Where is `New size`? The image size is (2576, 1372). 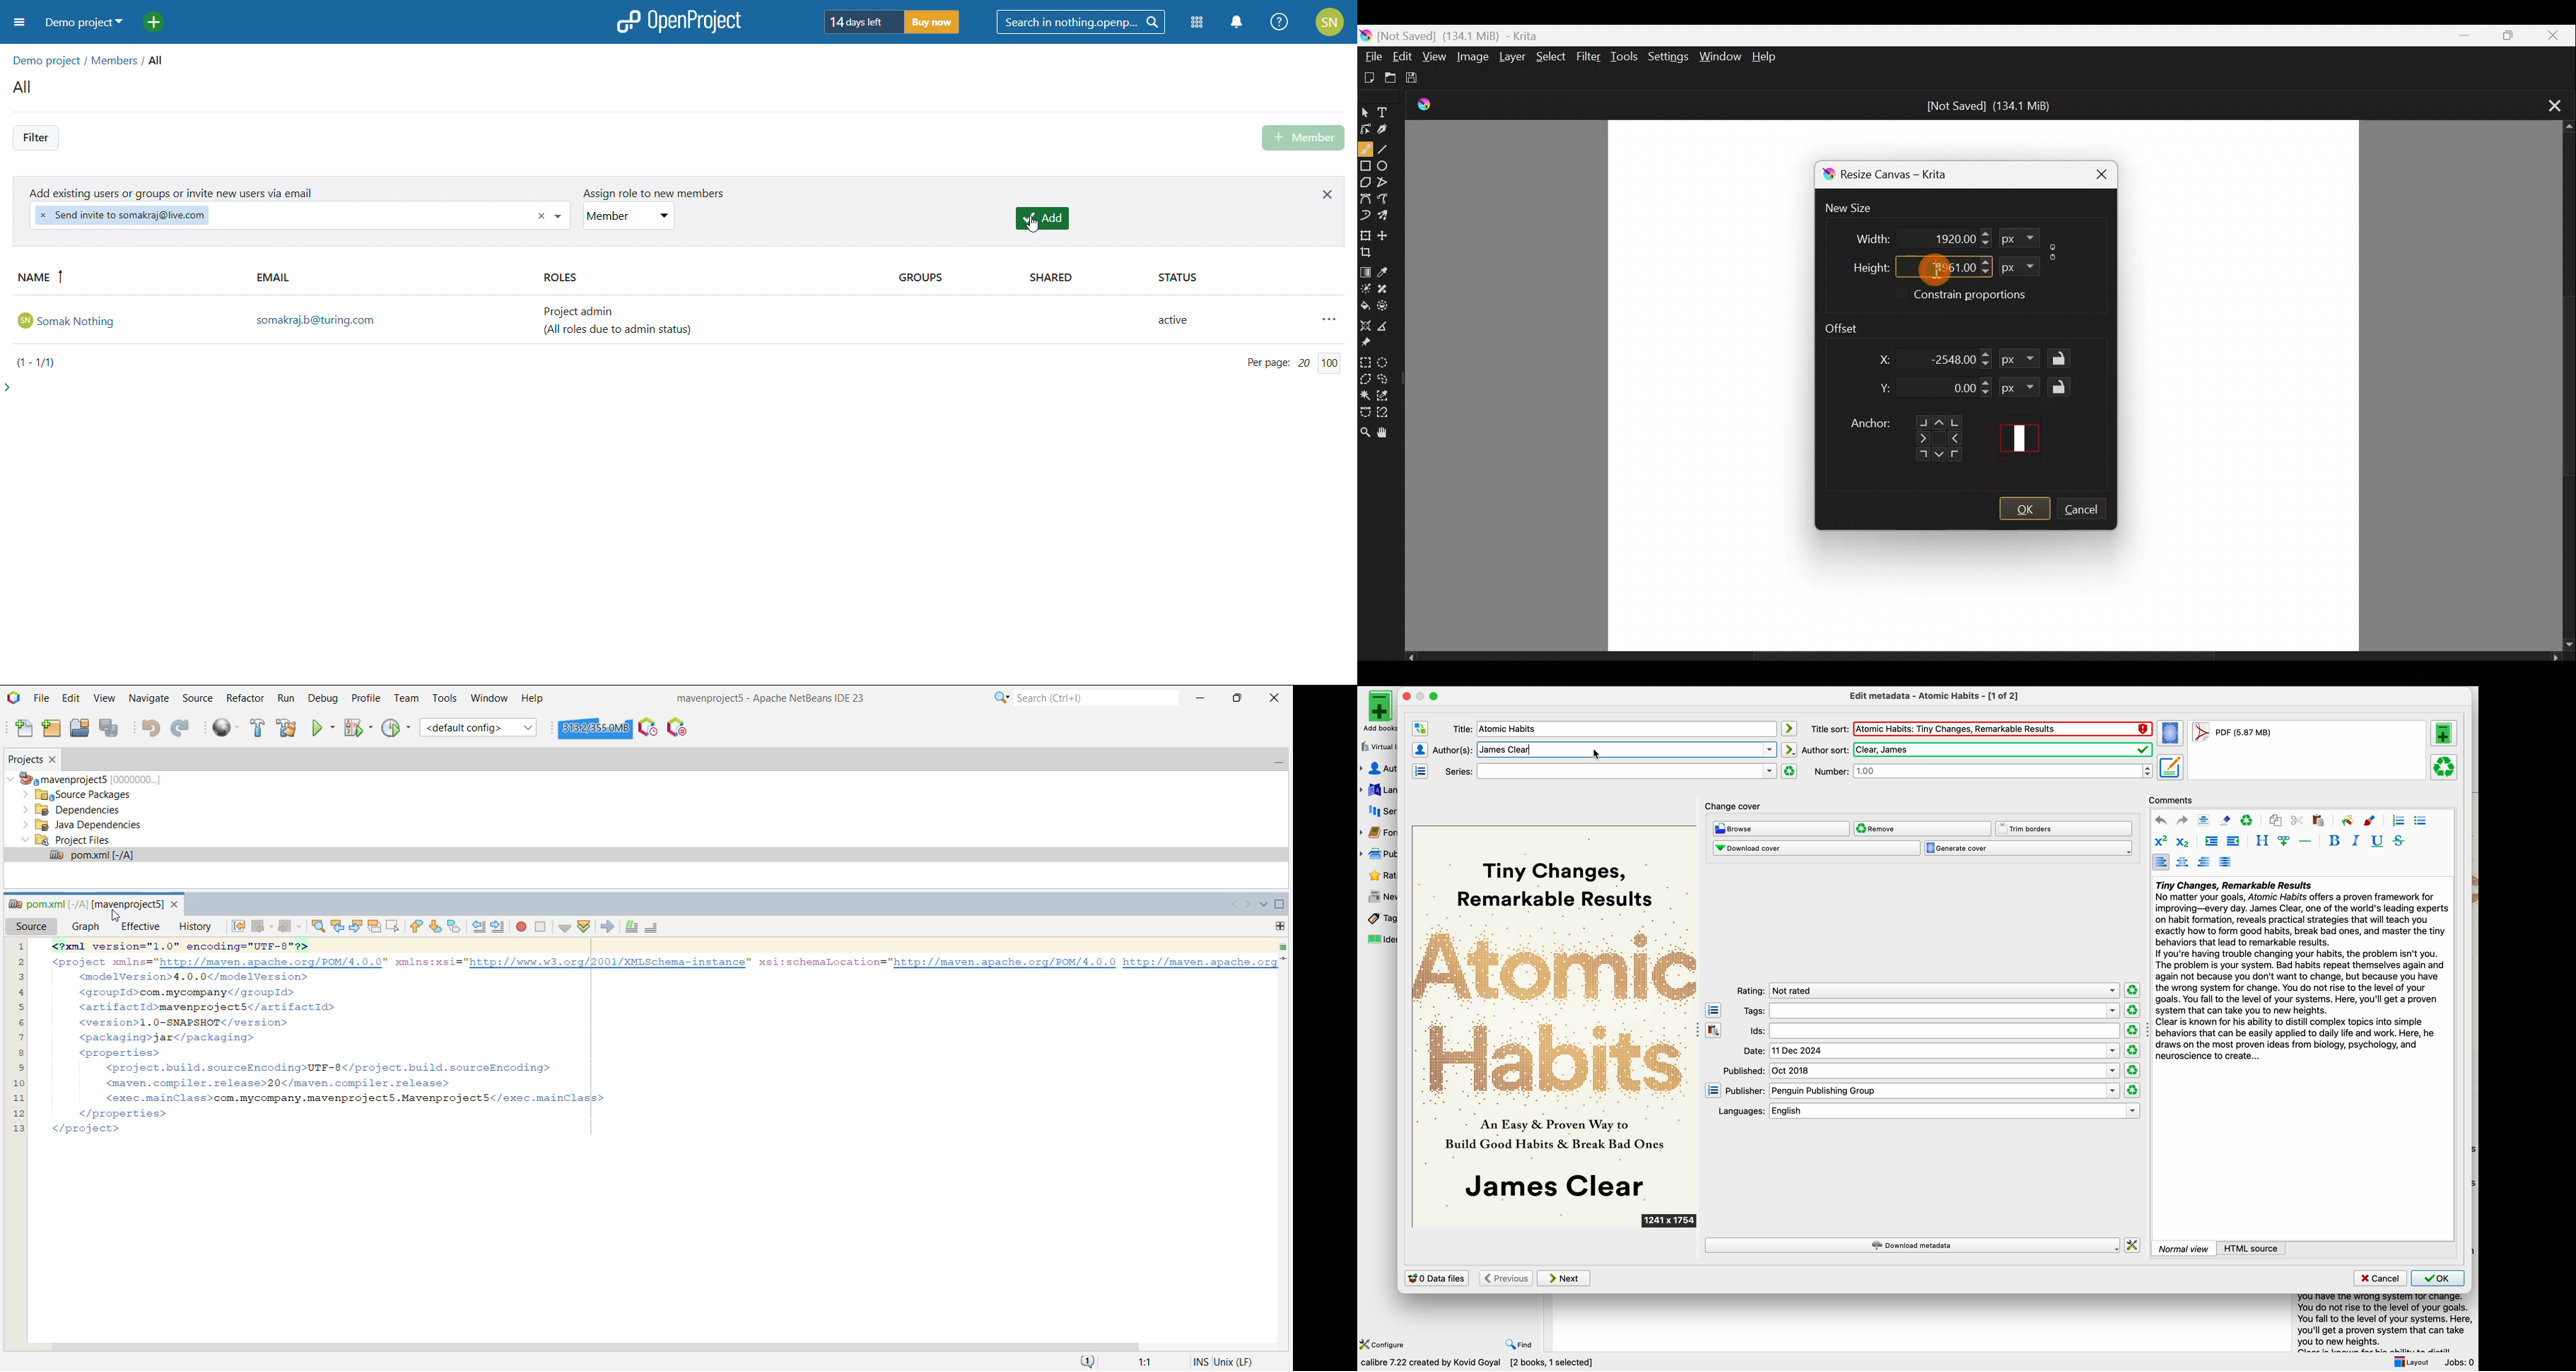
New size is located at coordinates (1856, 209).